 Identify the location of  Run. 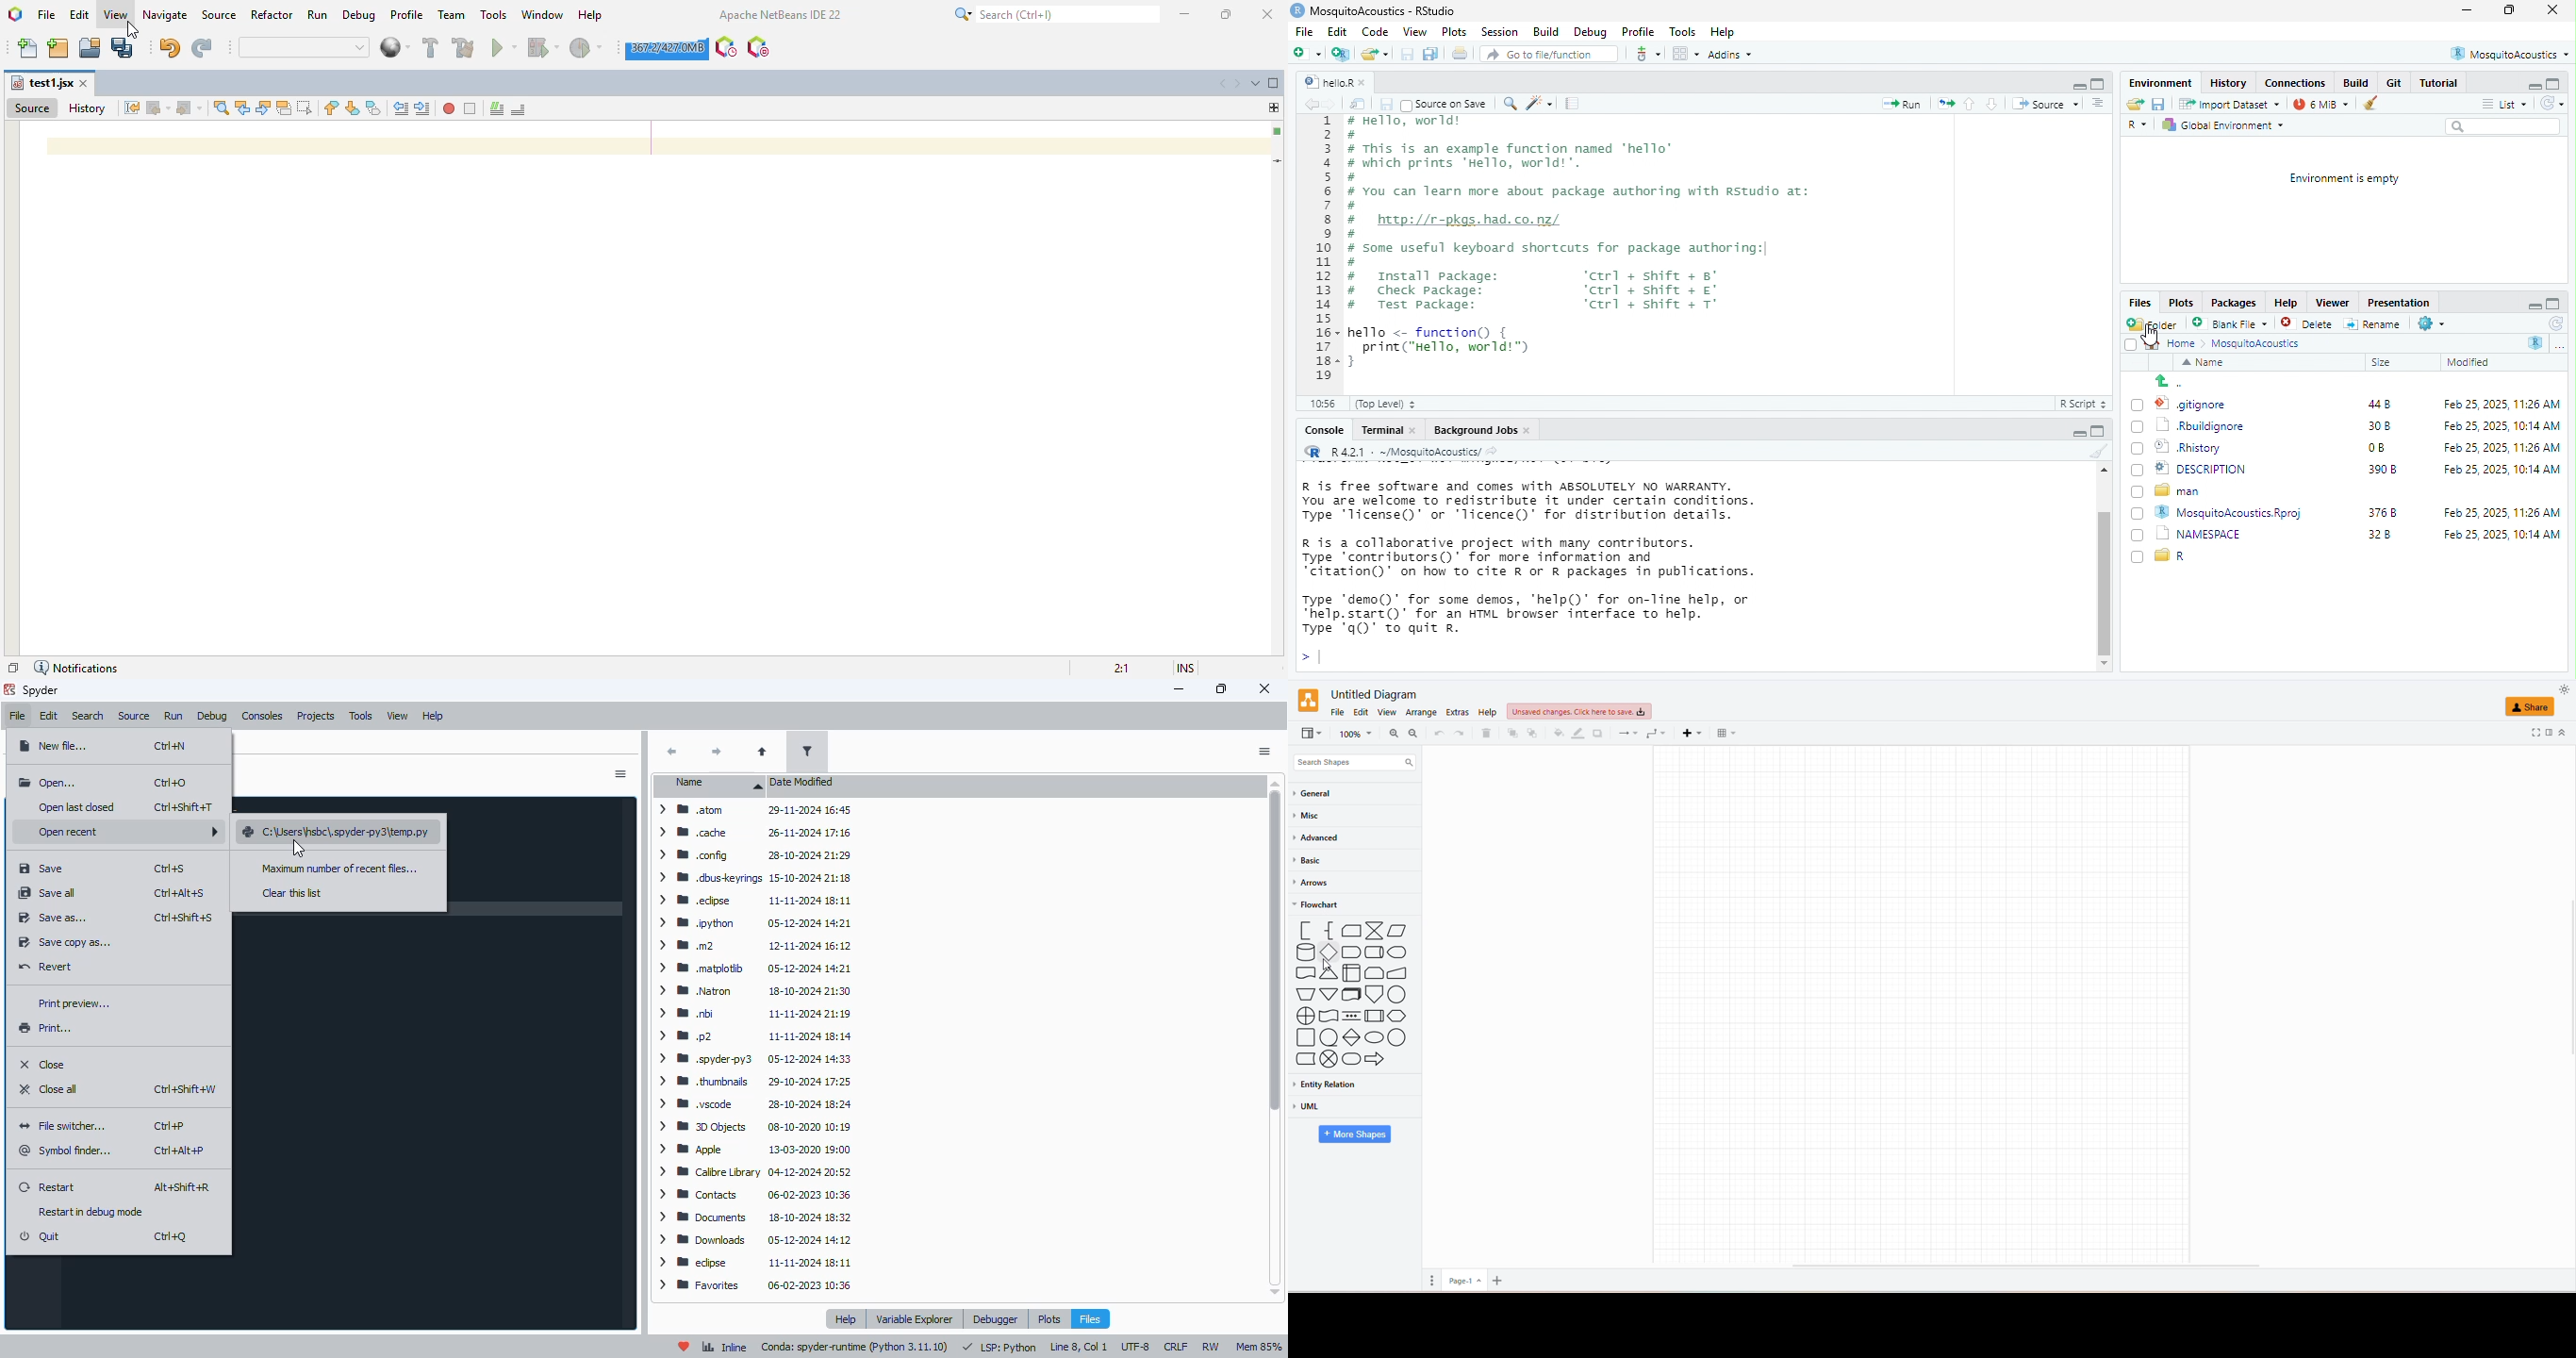
(1904, 106).